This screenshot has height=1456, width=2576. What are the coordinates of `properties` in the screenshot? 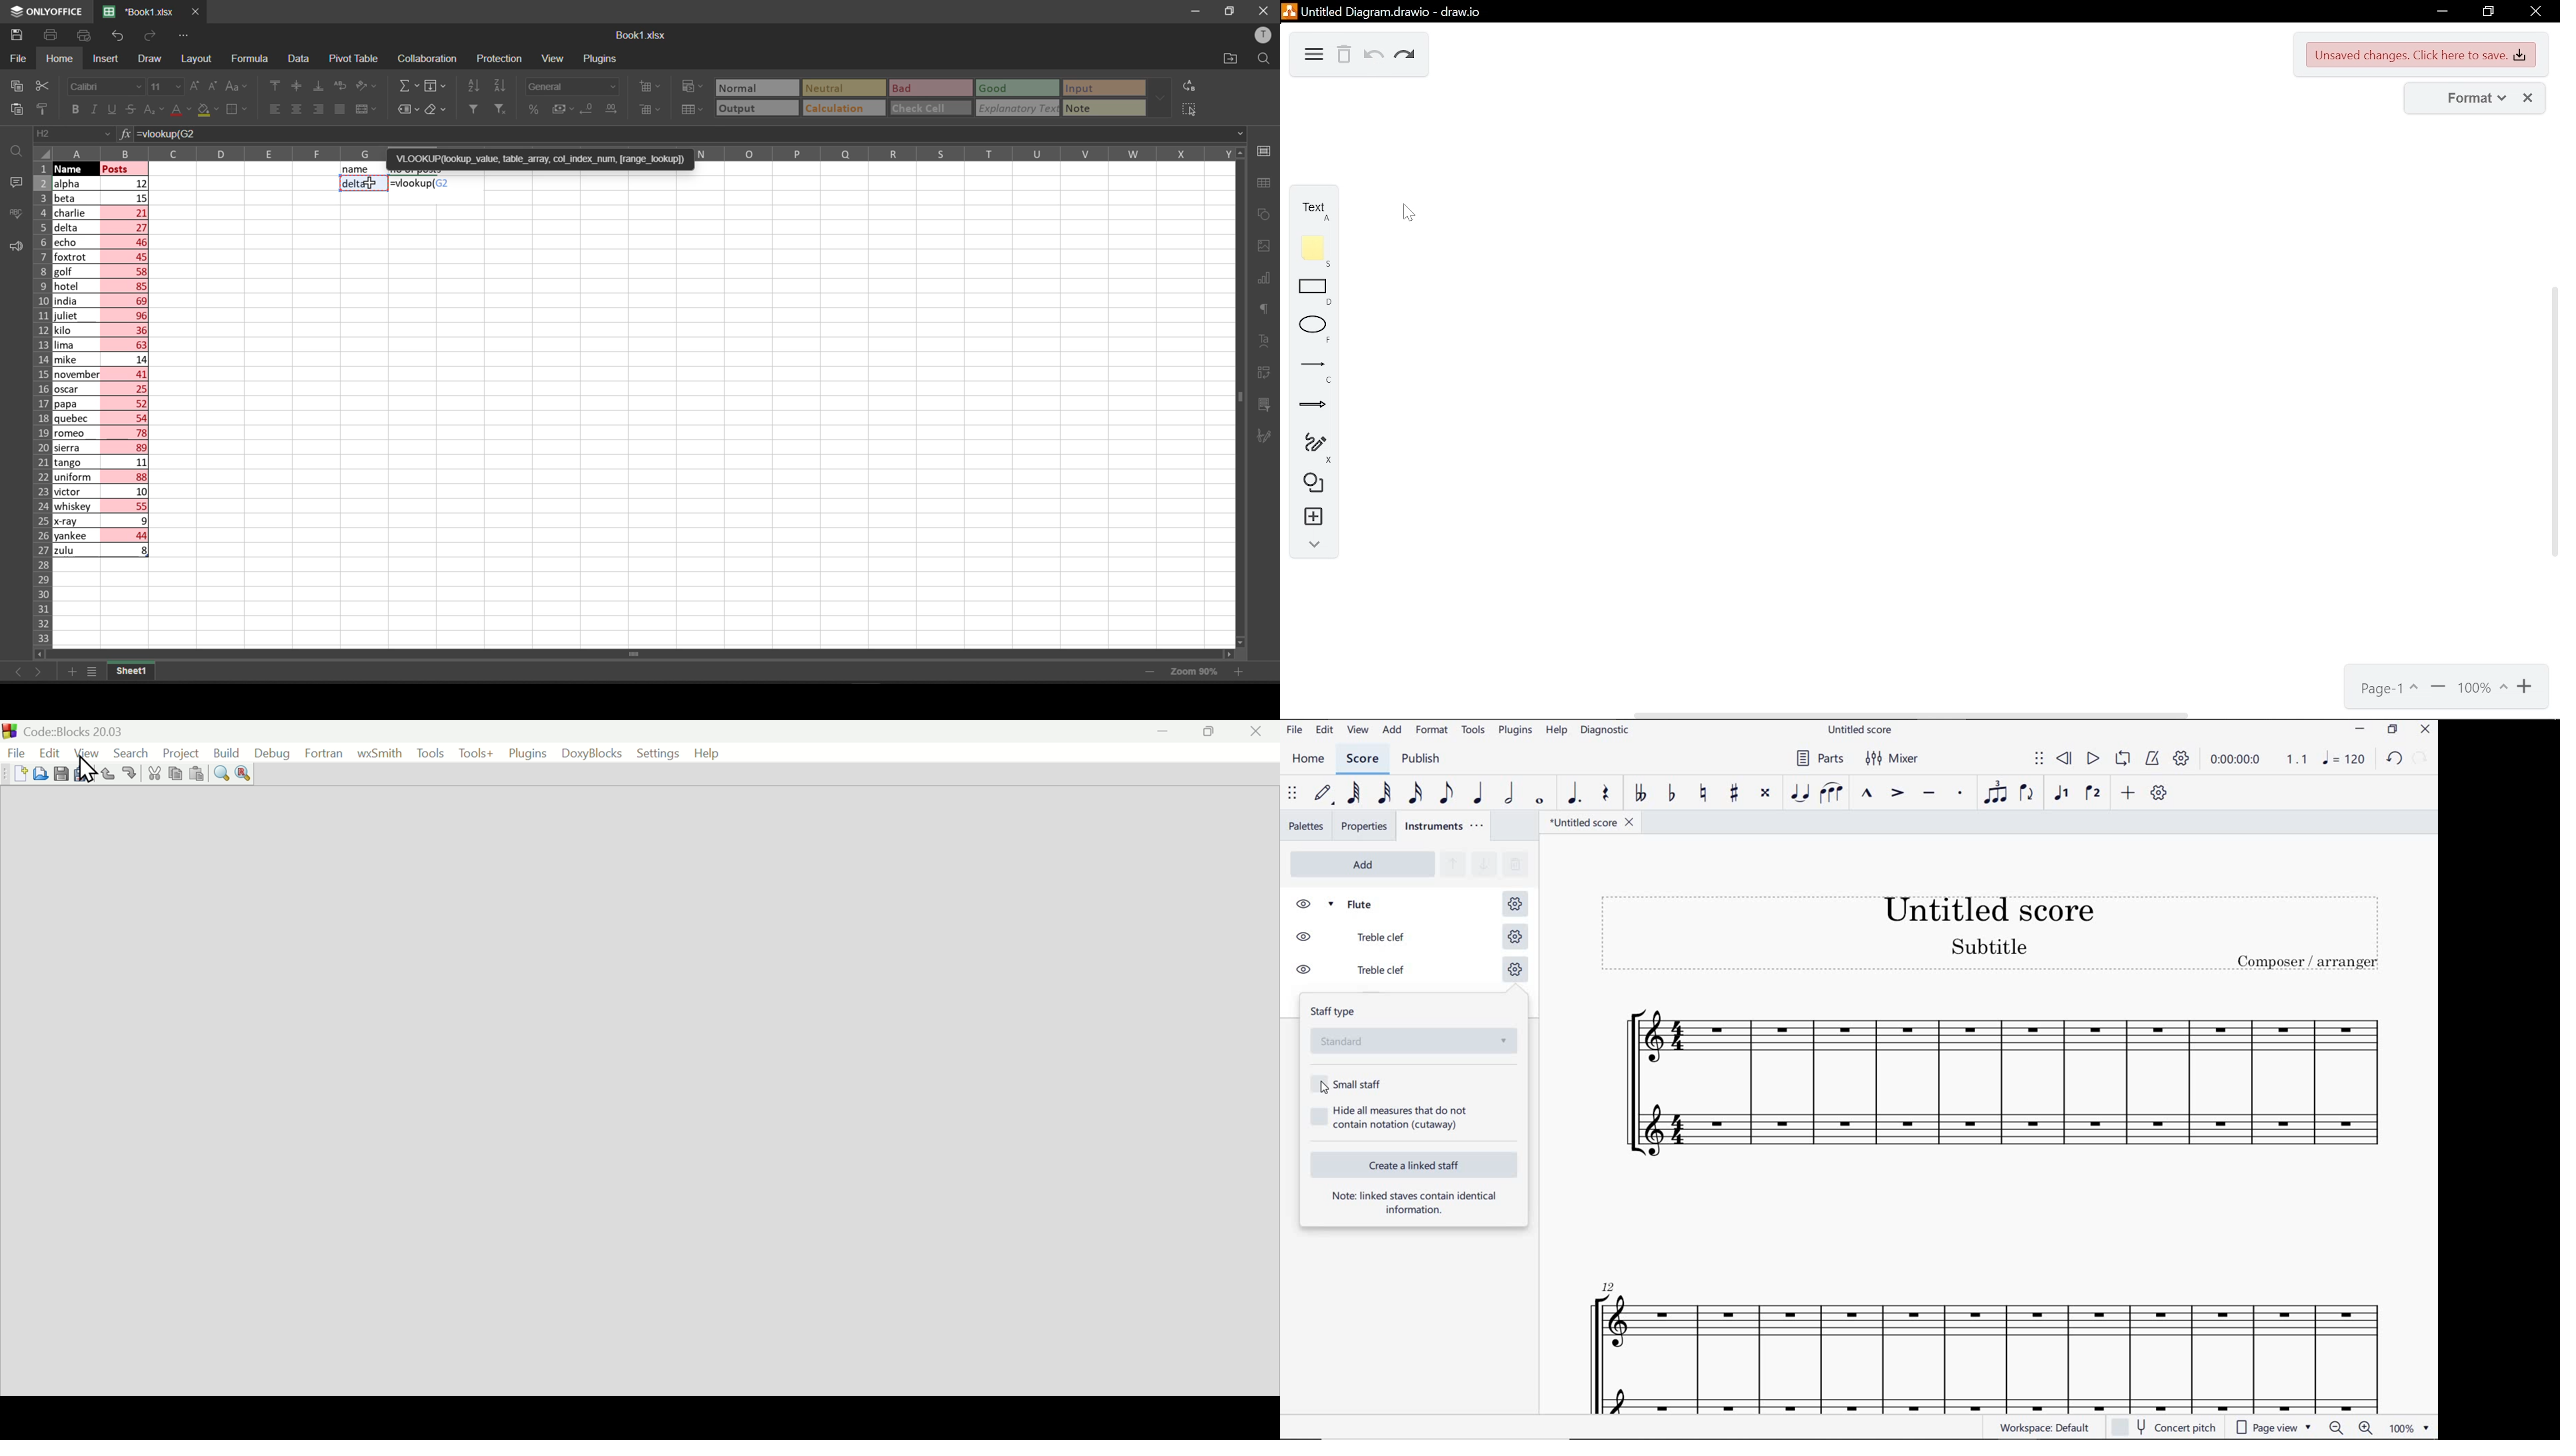 It's located at (1363, 826).